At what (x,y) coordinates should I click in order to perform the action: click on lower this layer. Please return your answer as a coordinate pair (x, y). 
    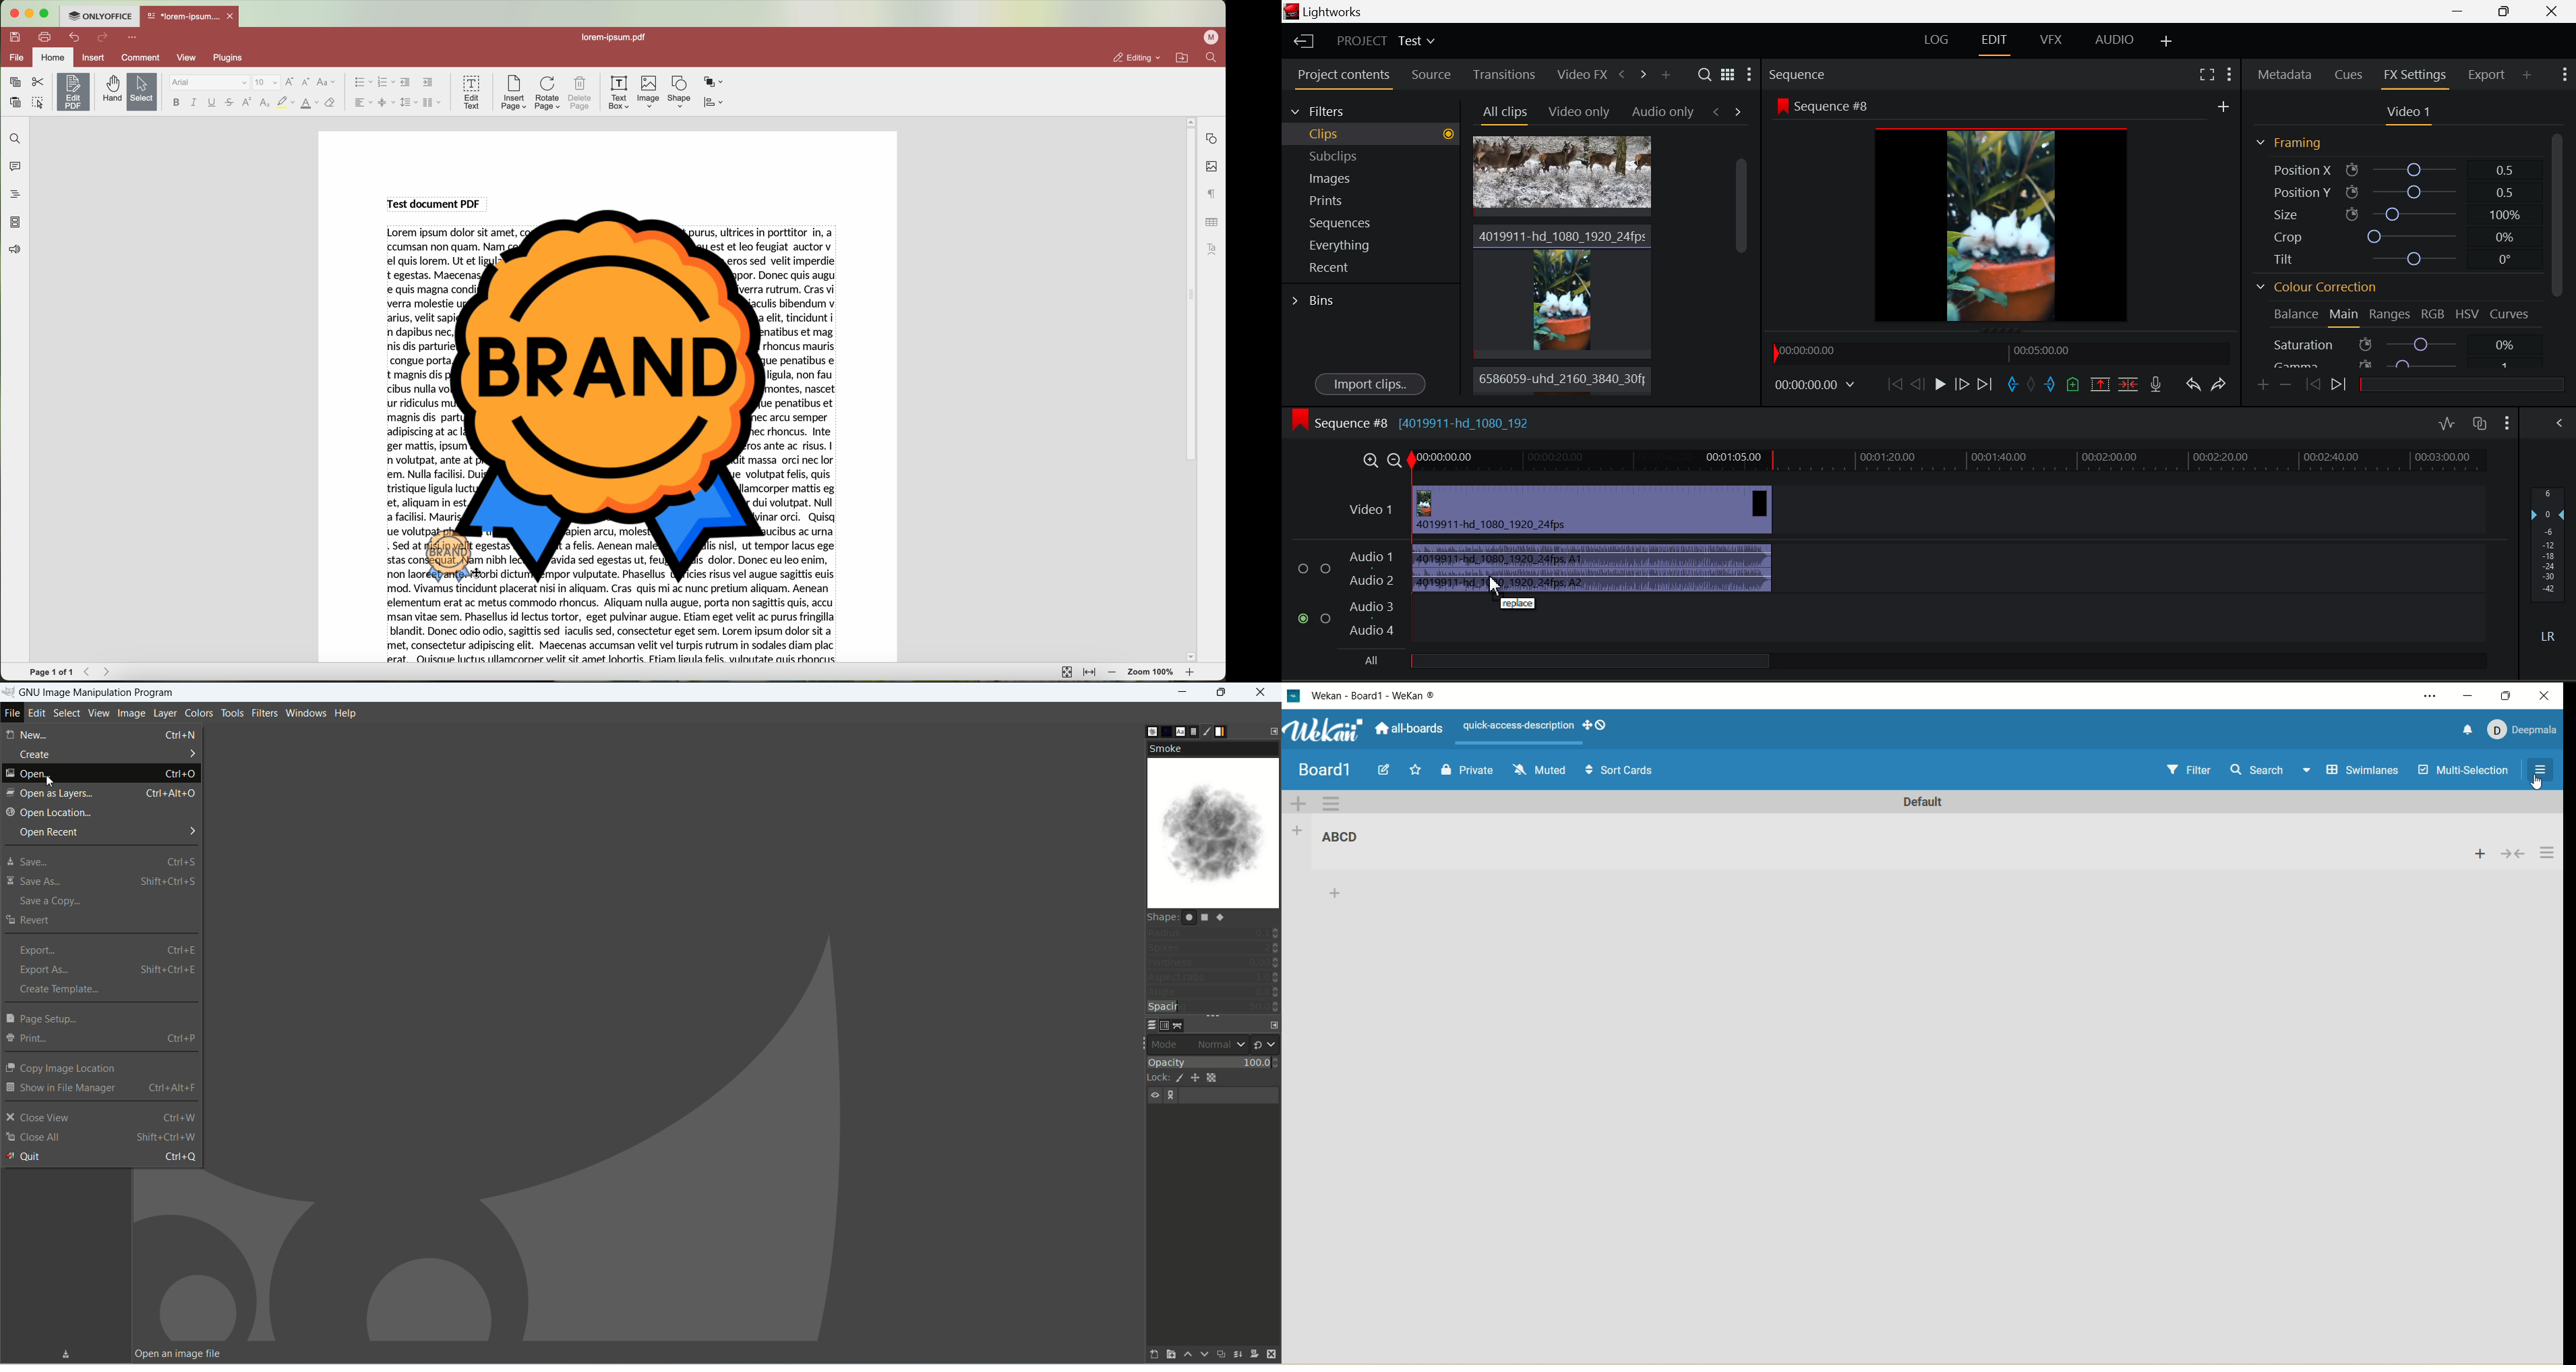
    Looking at the image, I should click on (1204, 1355).